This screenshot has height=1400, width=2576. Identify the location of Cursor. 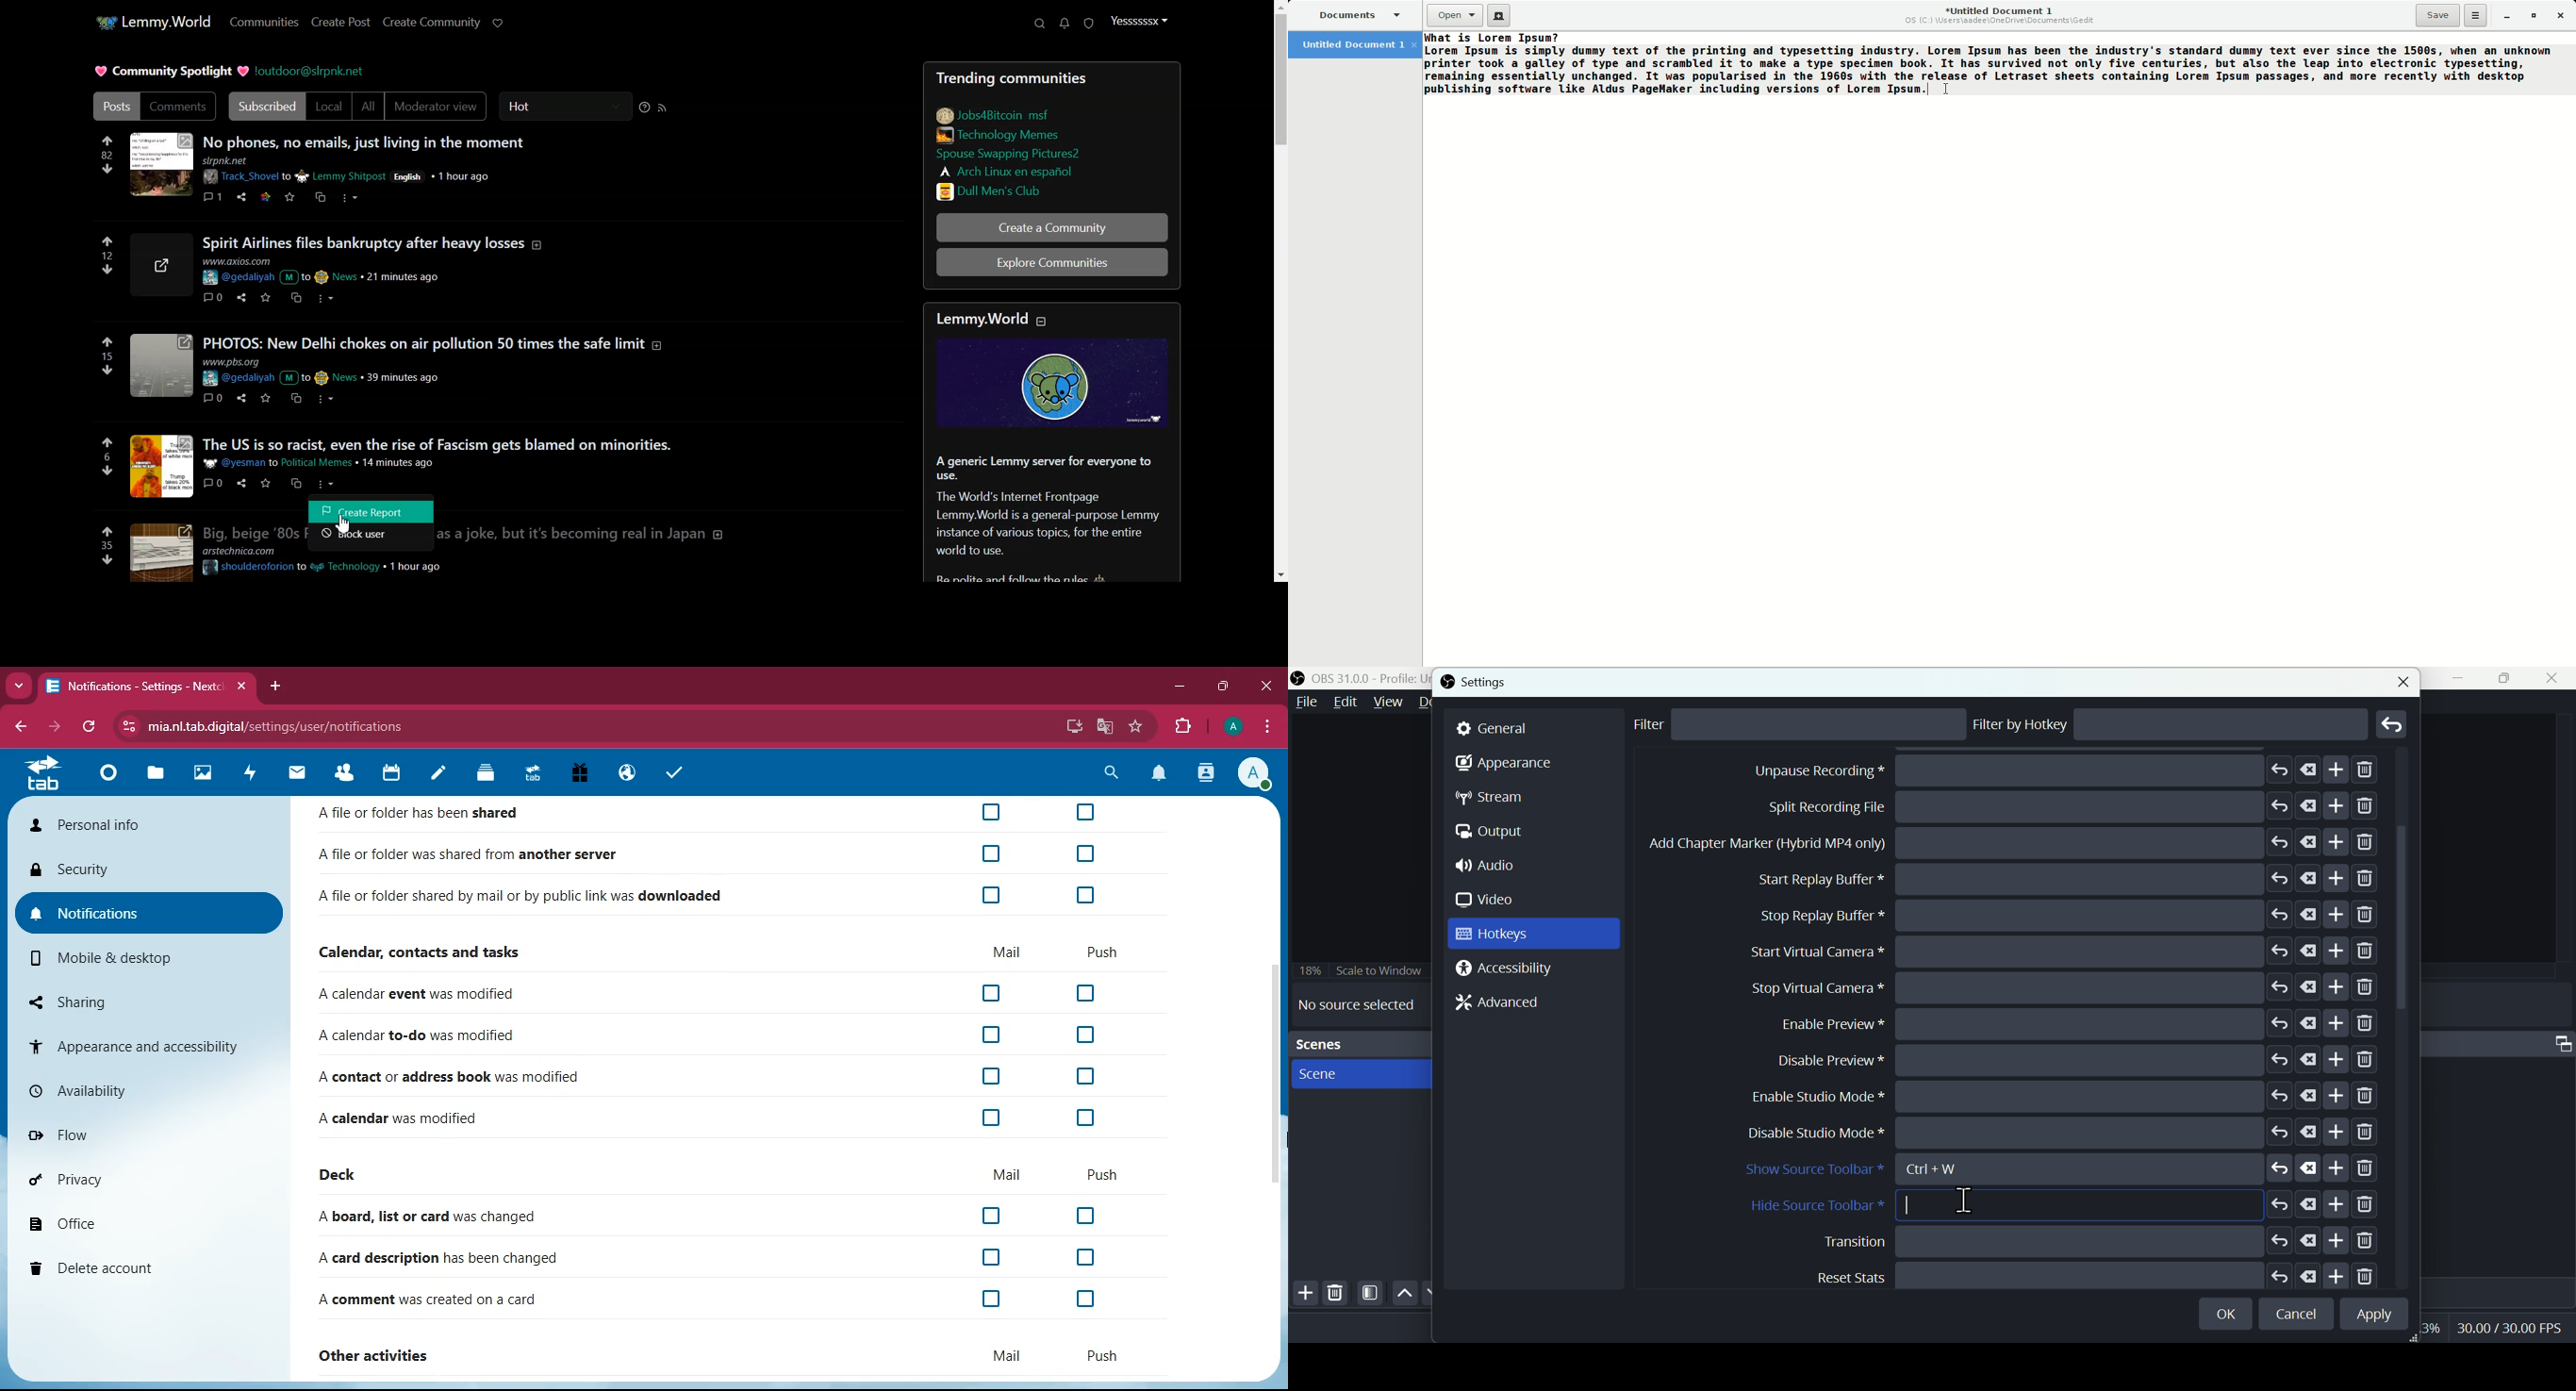
(1945, 90).